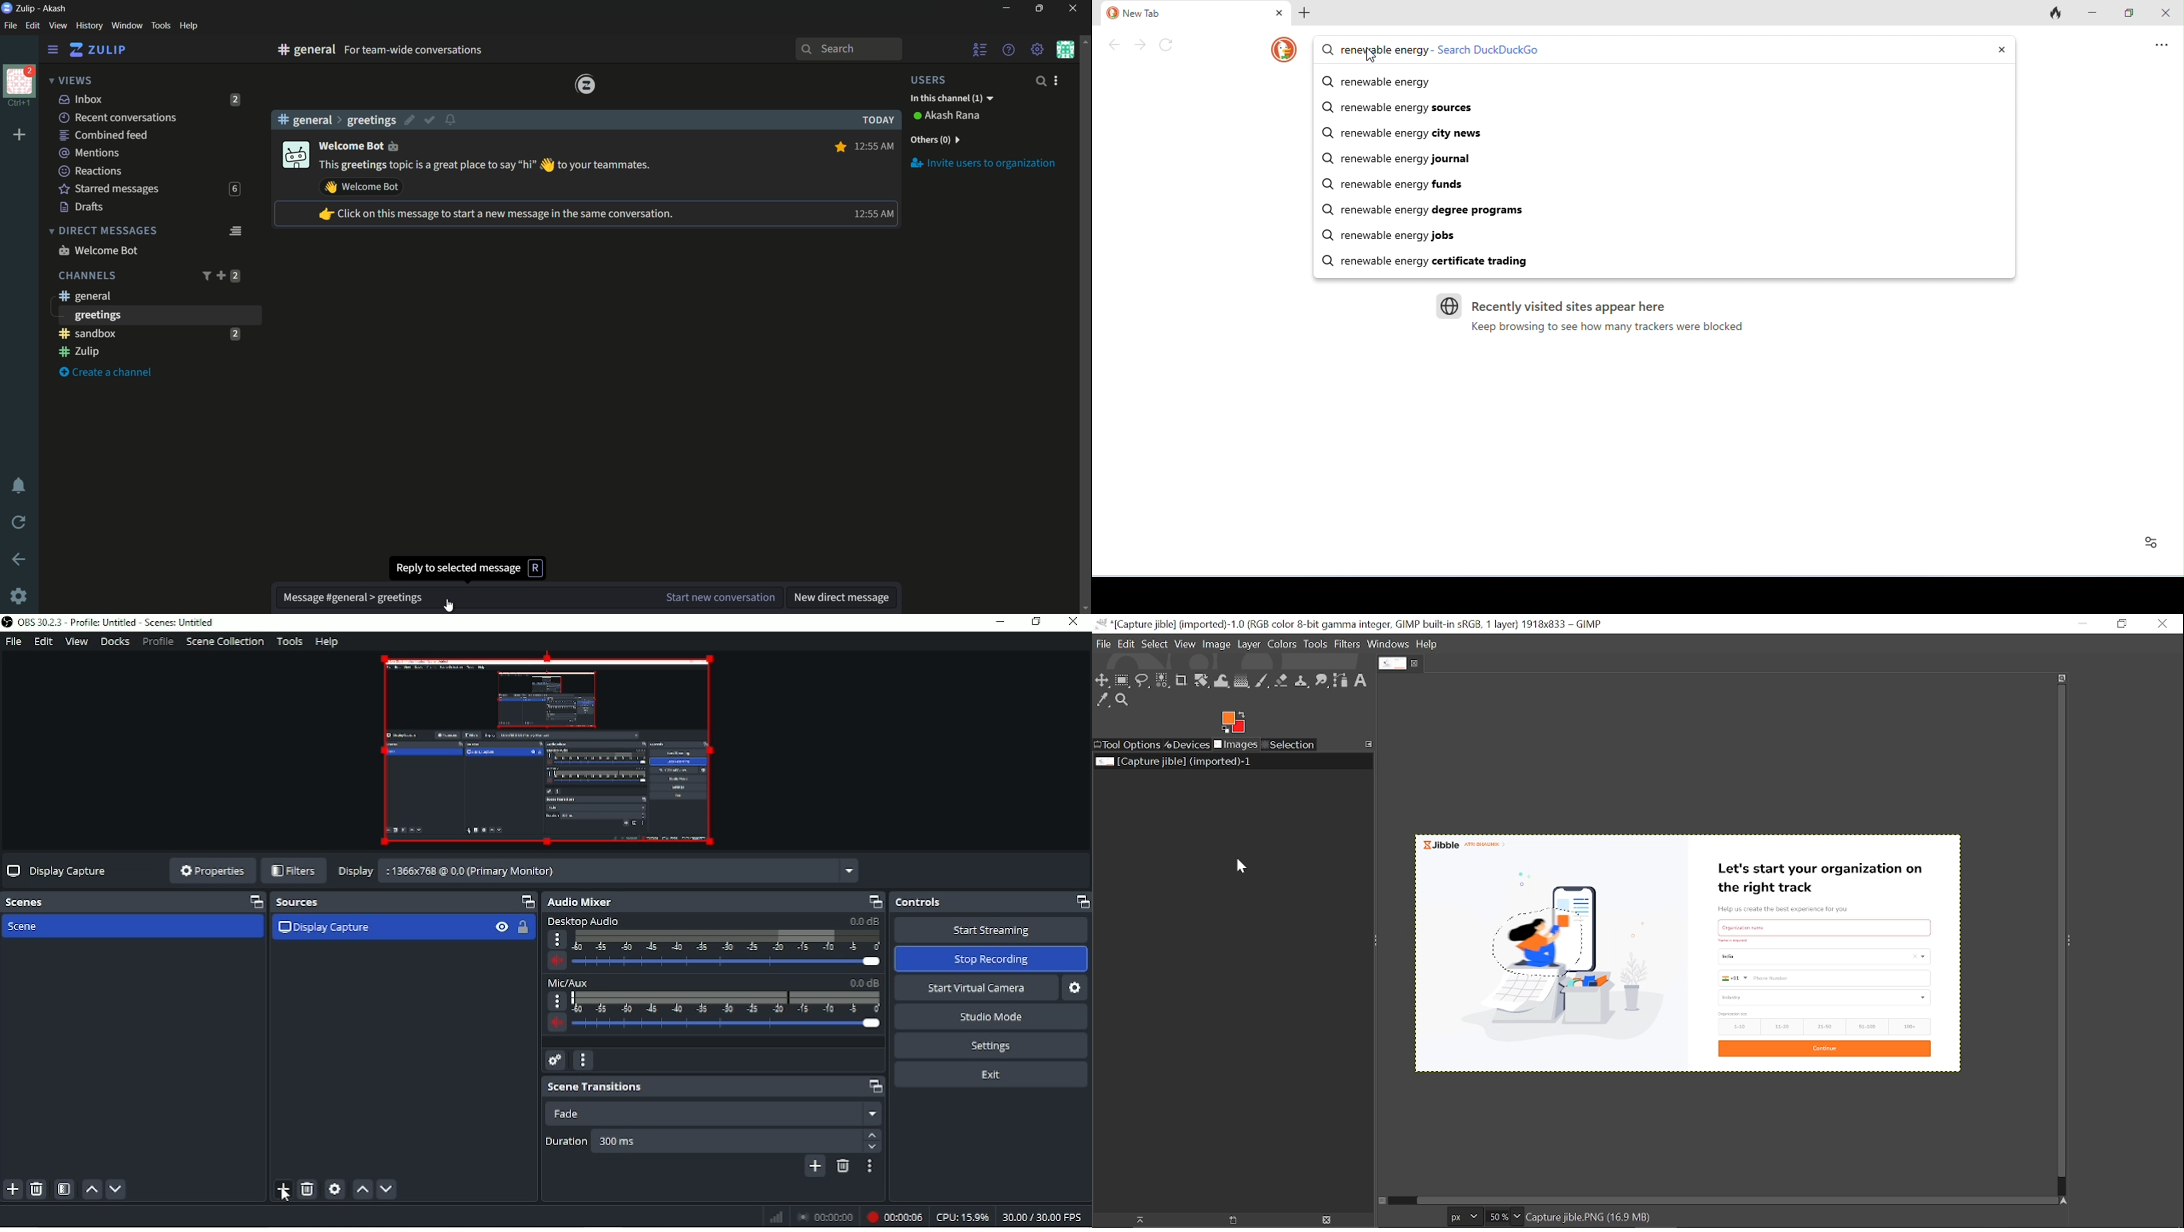  Describe the element at coordinates (555, 1061) in the screenshot. I see `Advanced audio properties` at that location.